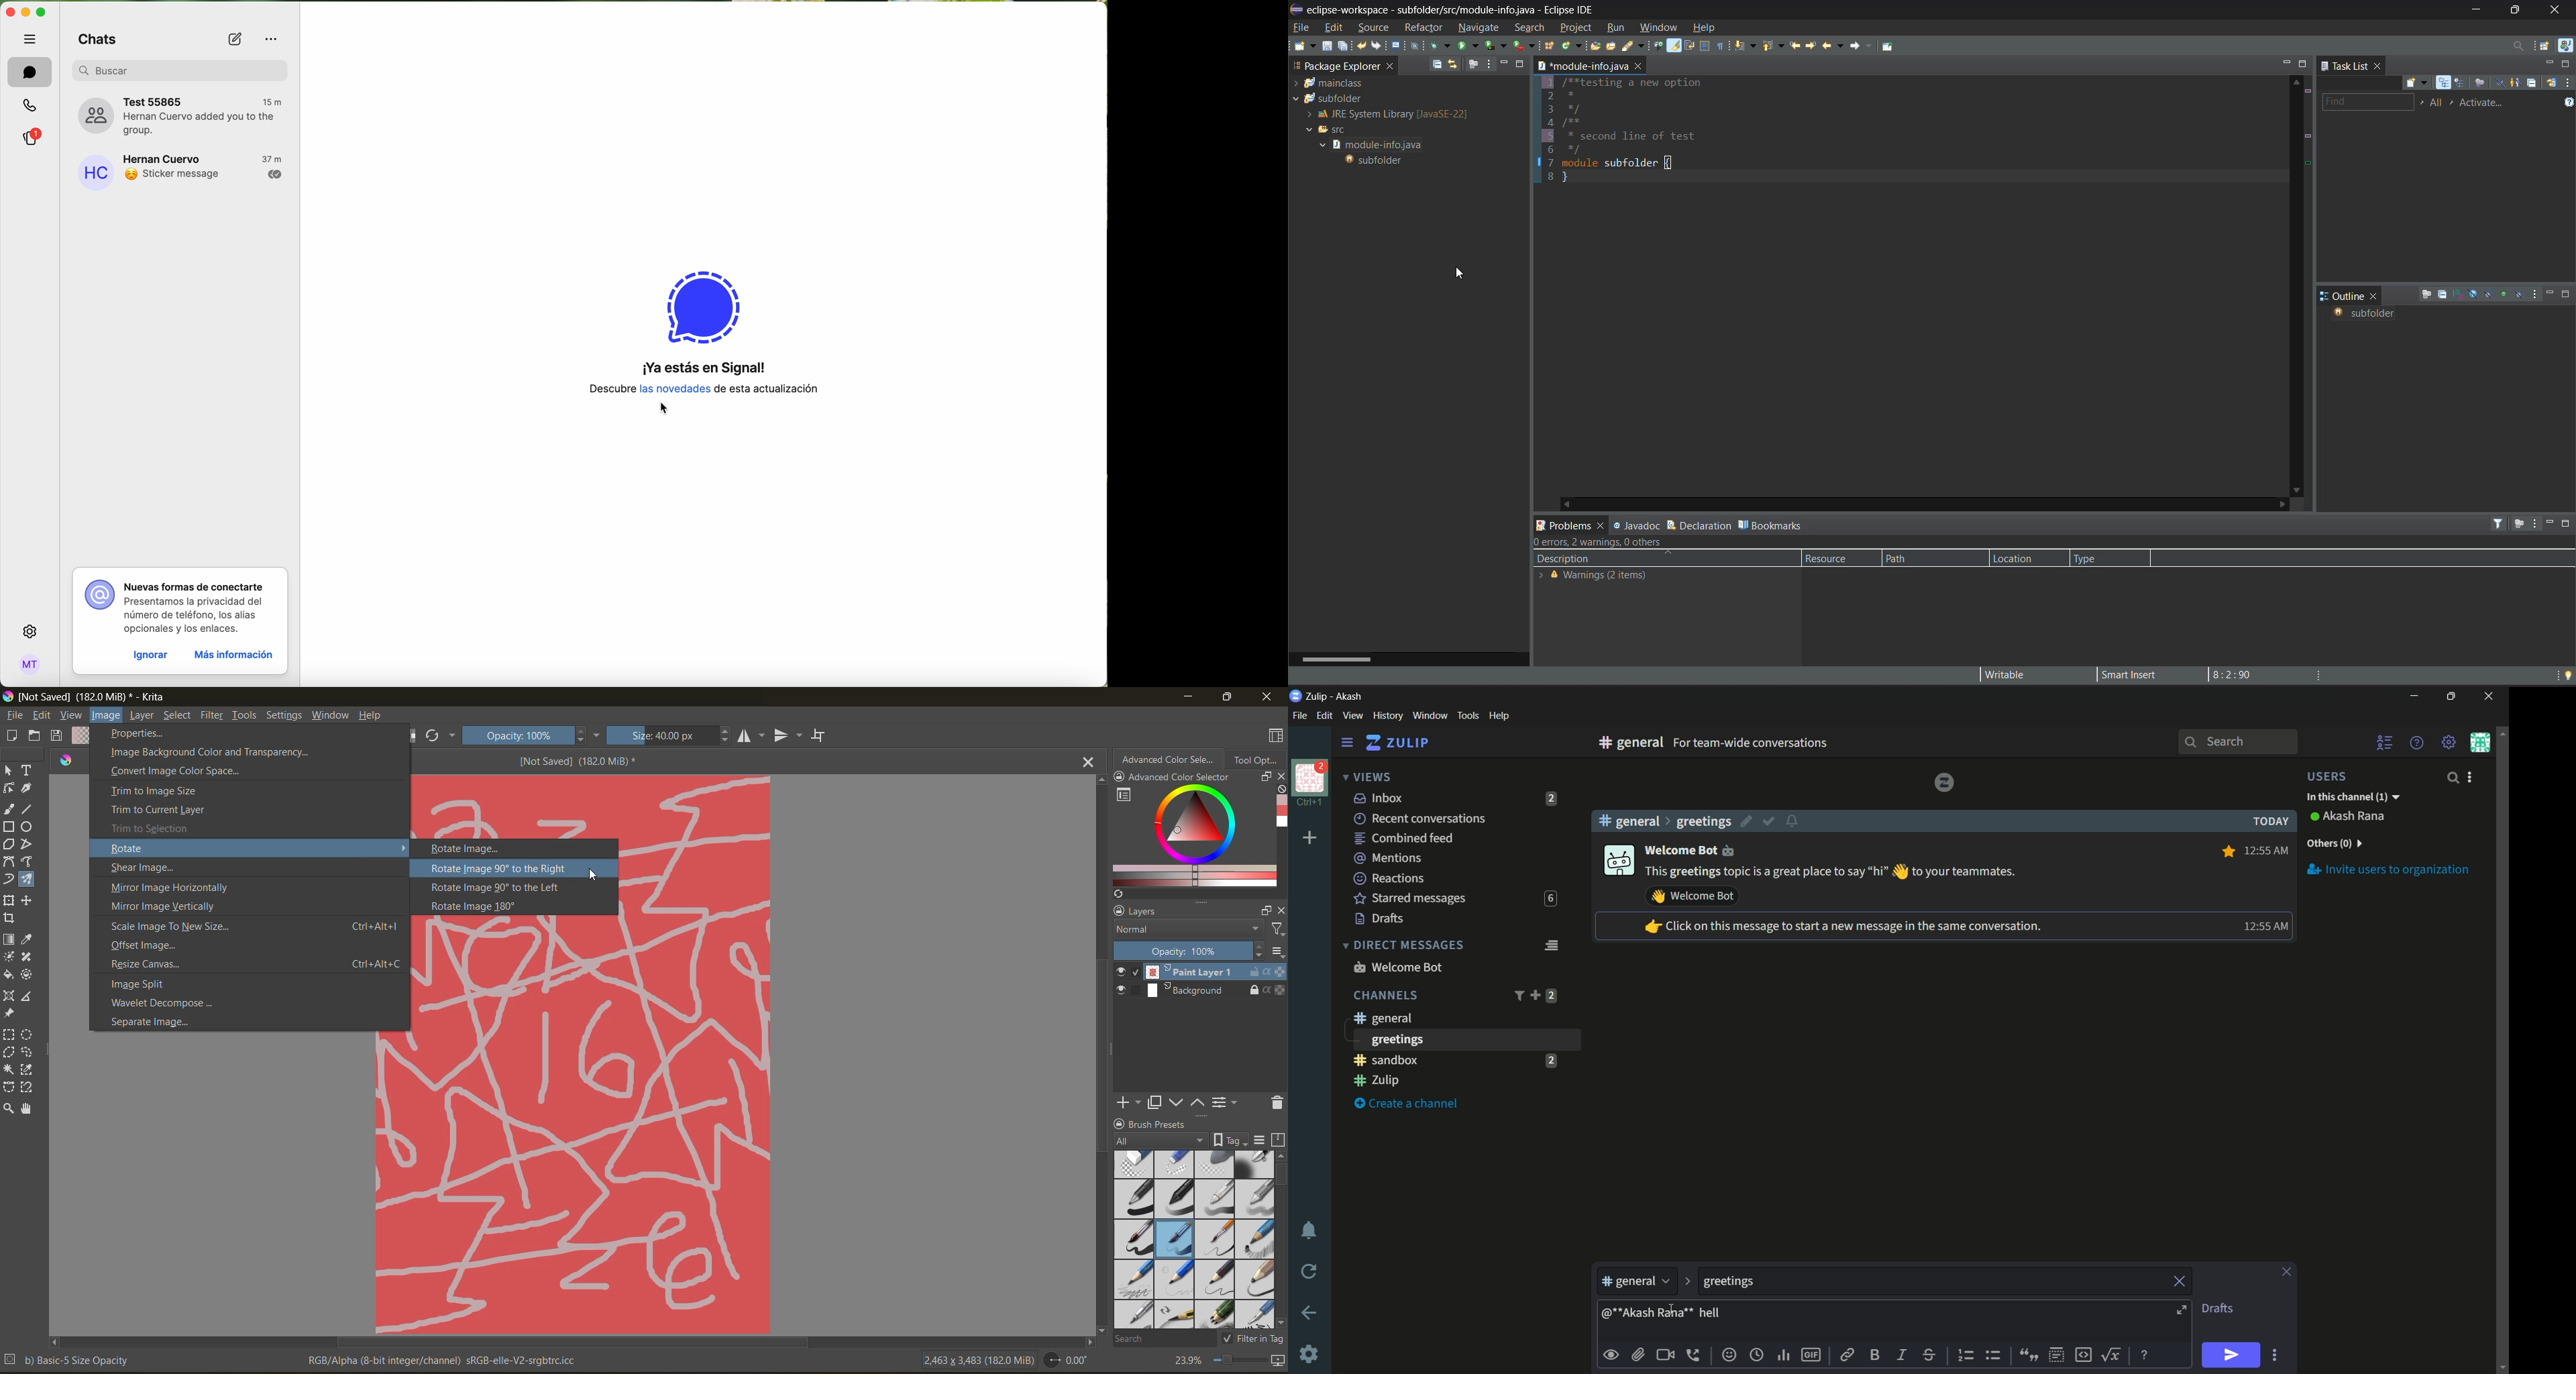 The height and width of the screenshot is (1400, 2576). I want to click on image background color and transparency, so click(209, 753).